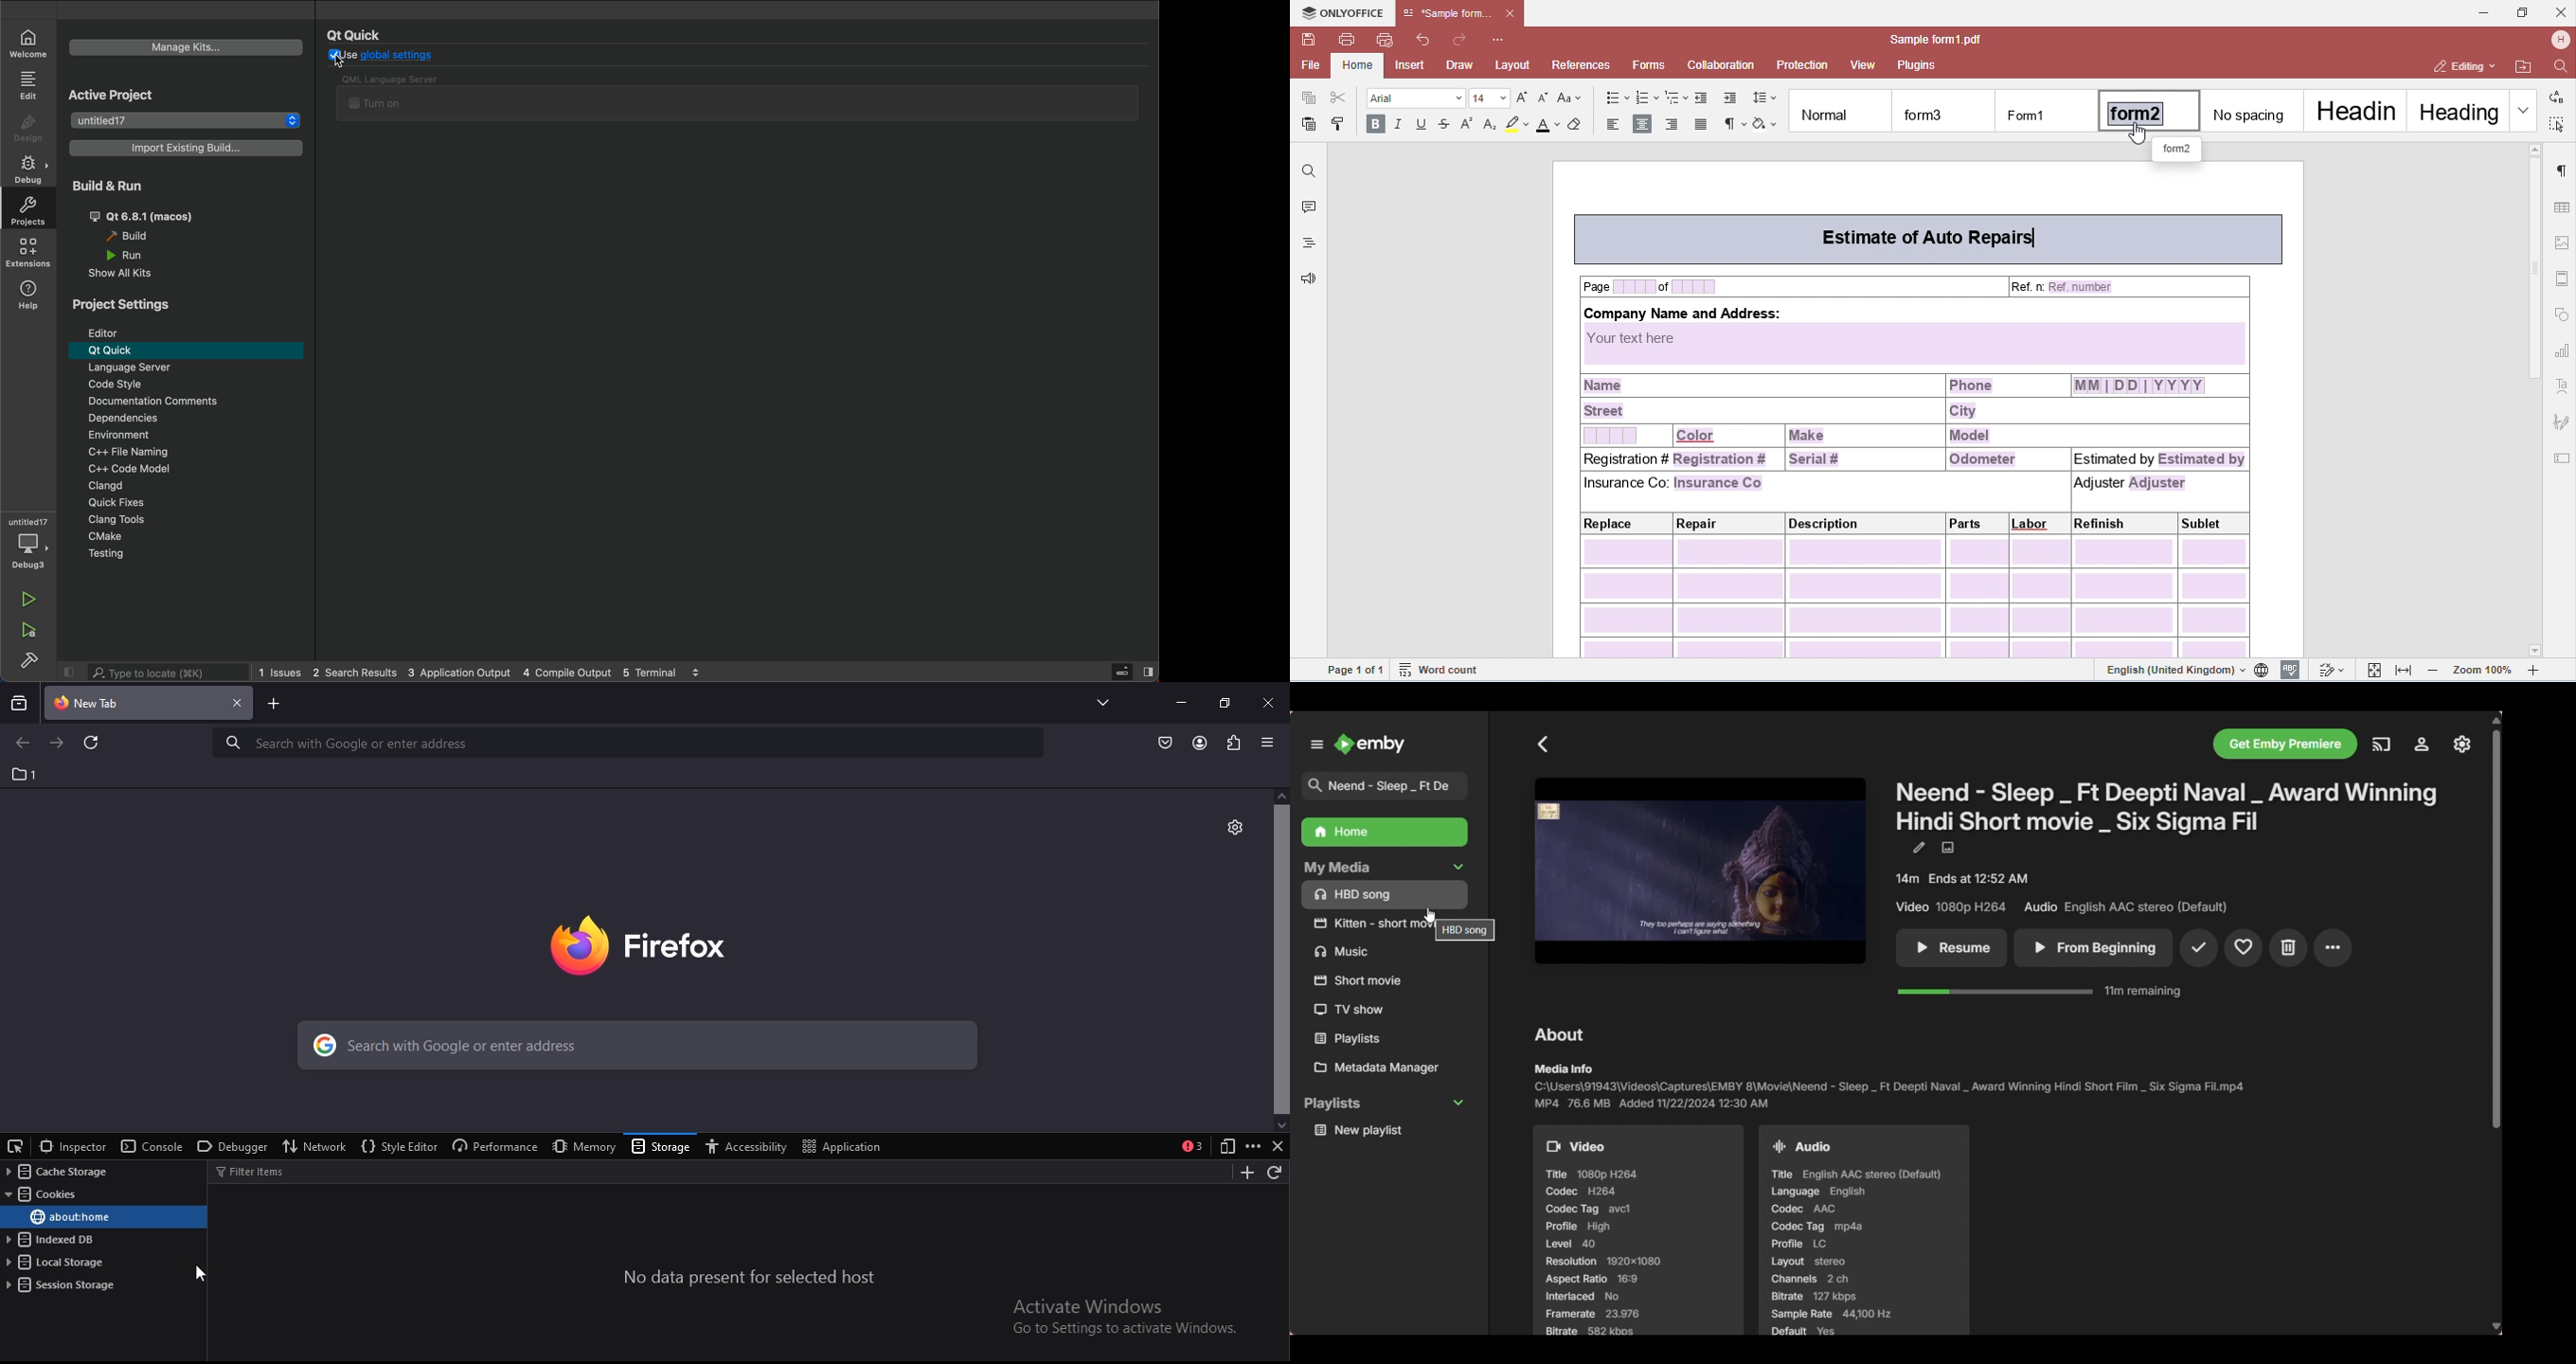  I want to click on storage, so click(662, 1149).